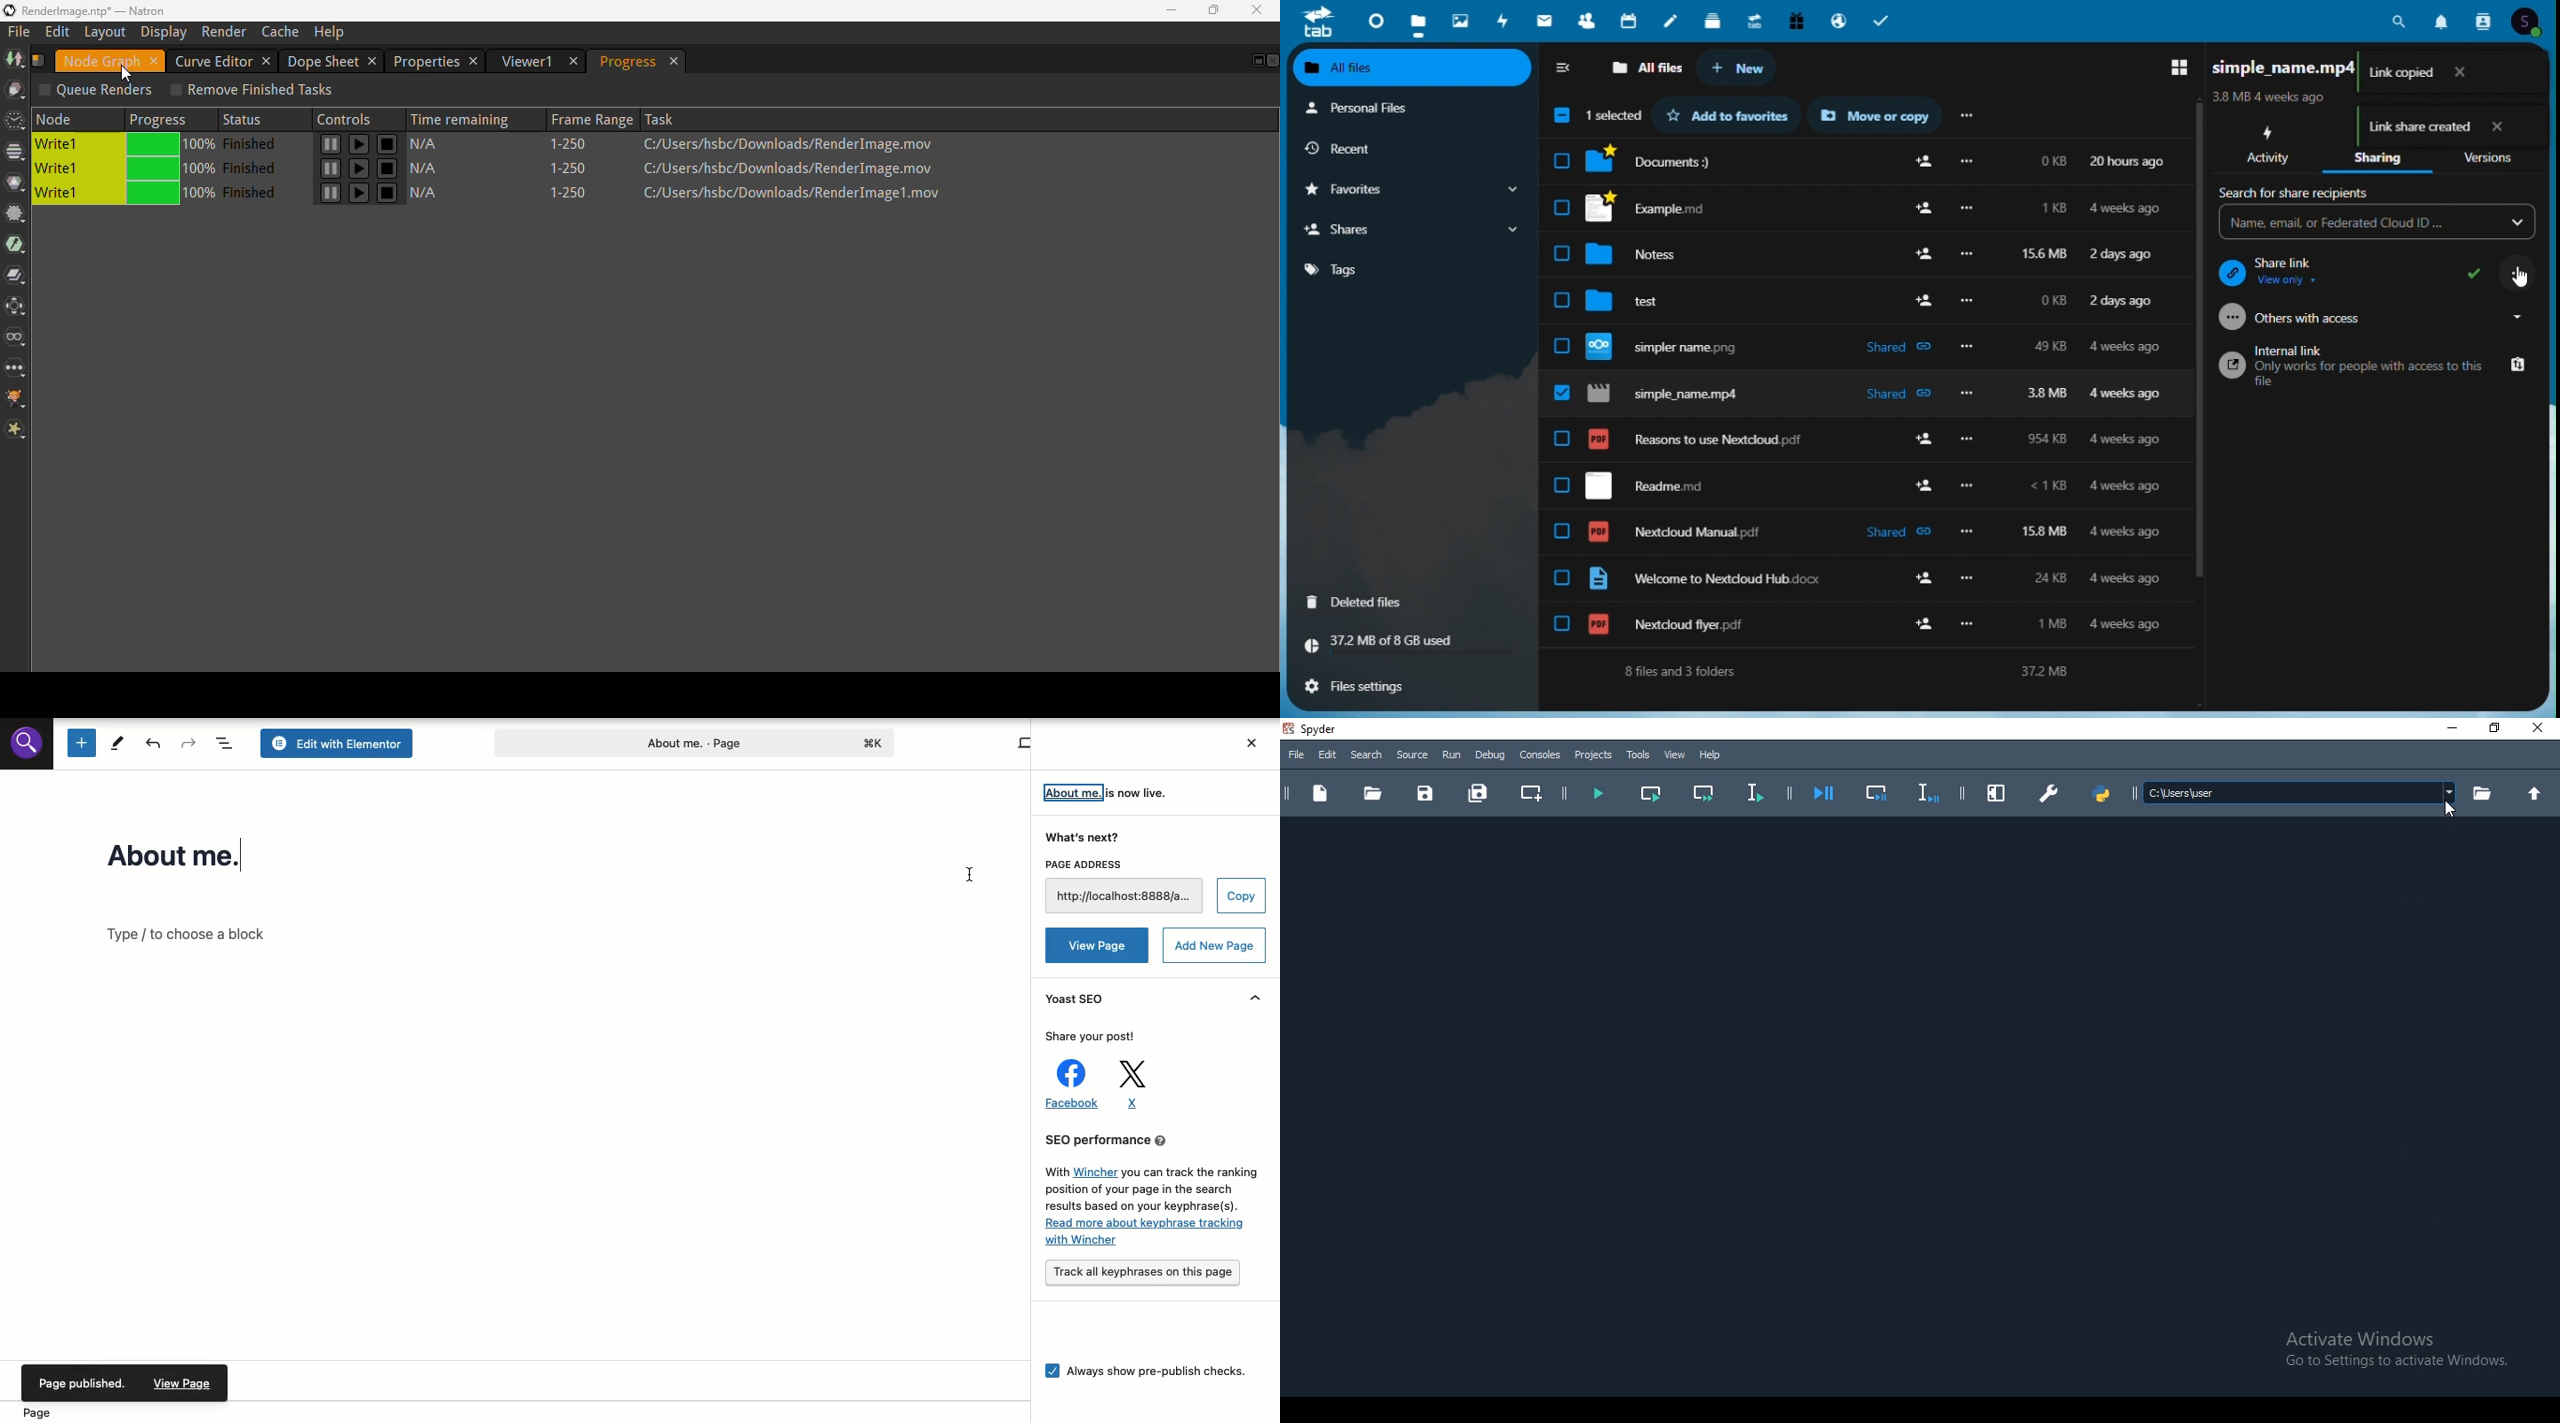 This screenshot has height=1428, width=2576. Describe the element at coordinates (2372, 319) in the screenshot. I see `Other` at that location.